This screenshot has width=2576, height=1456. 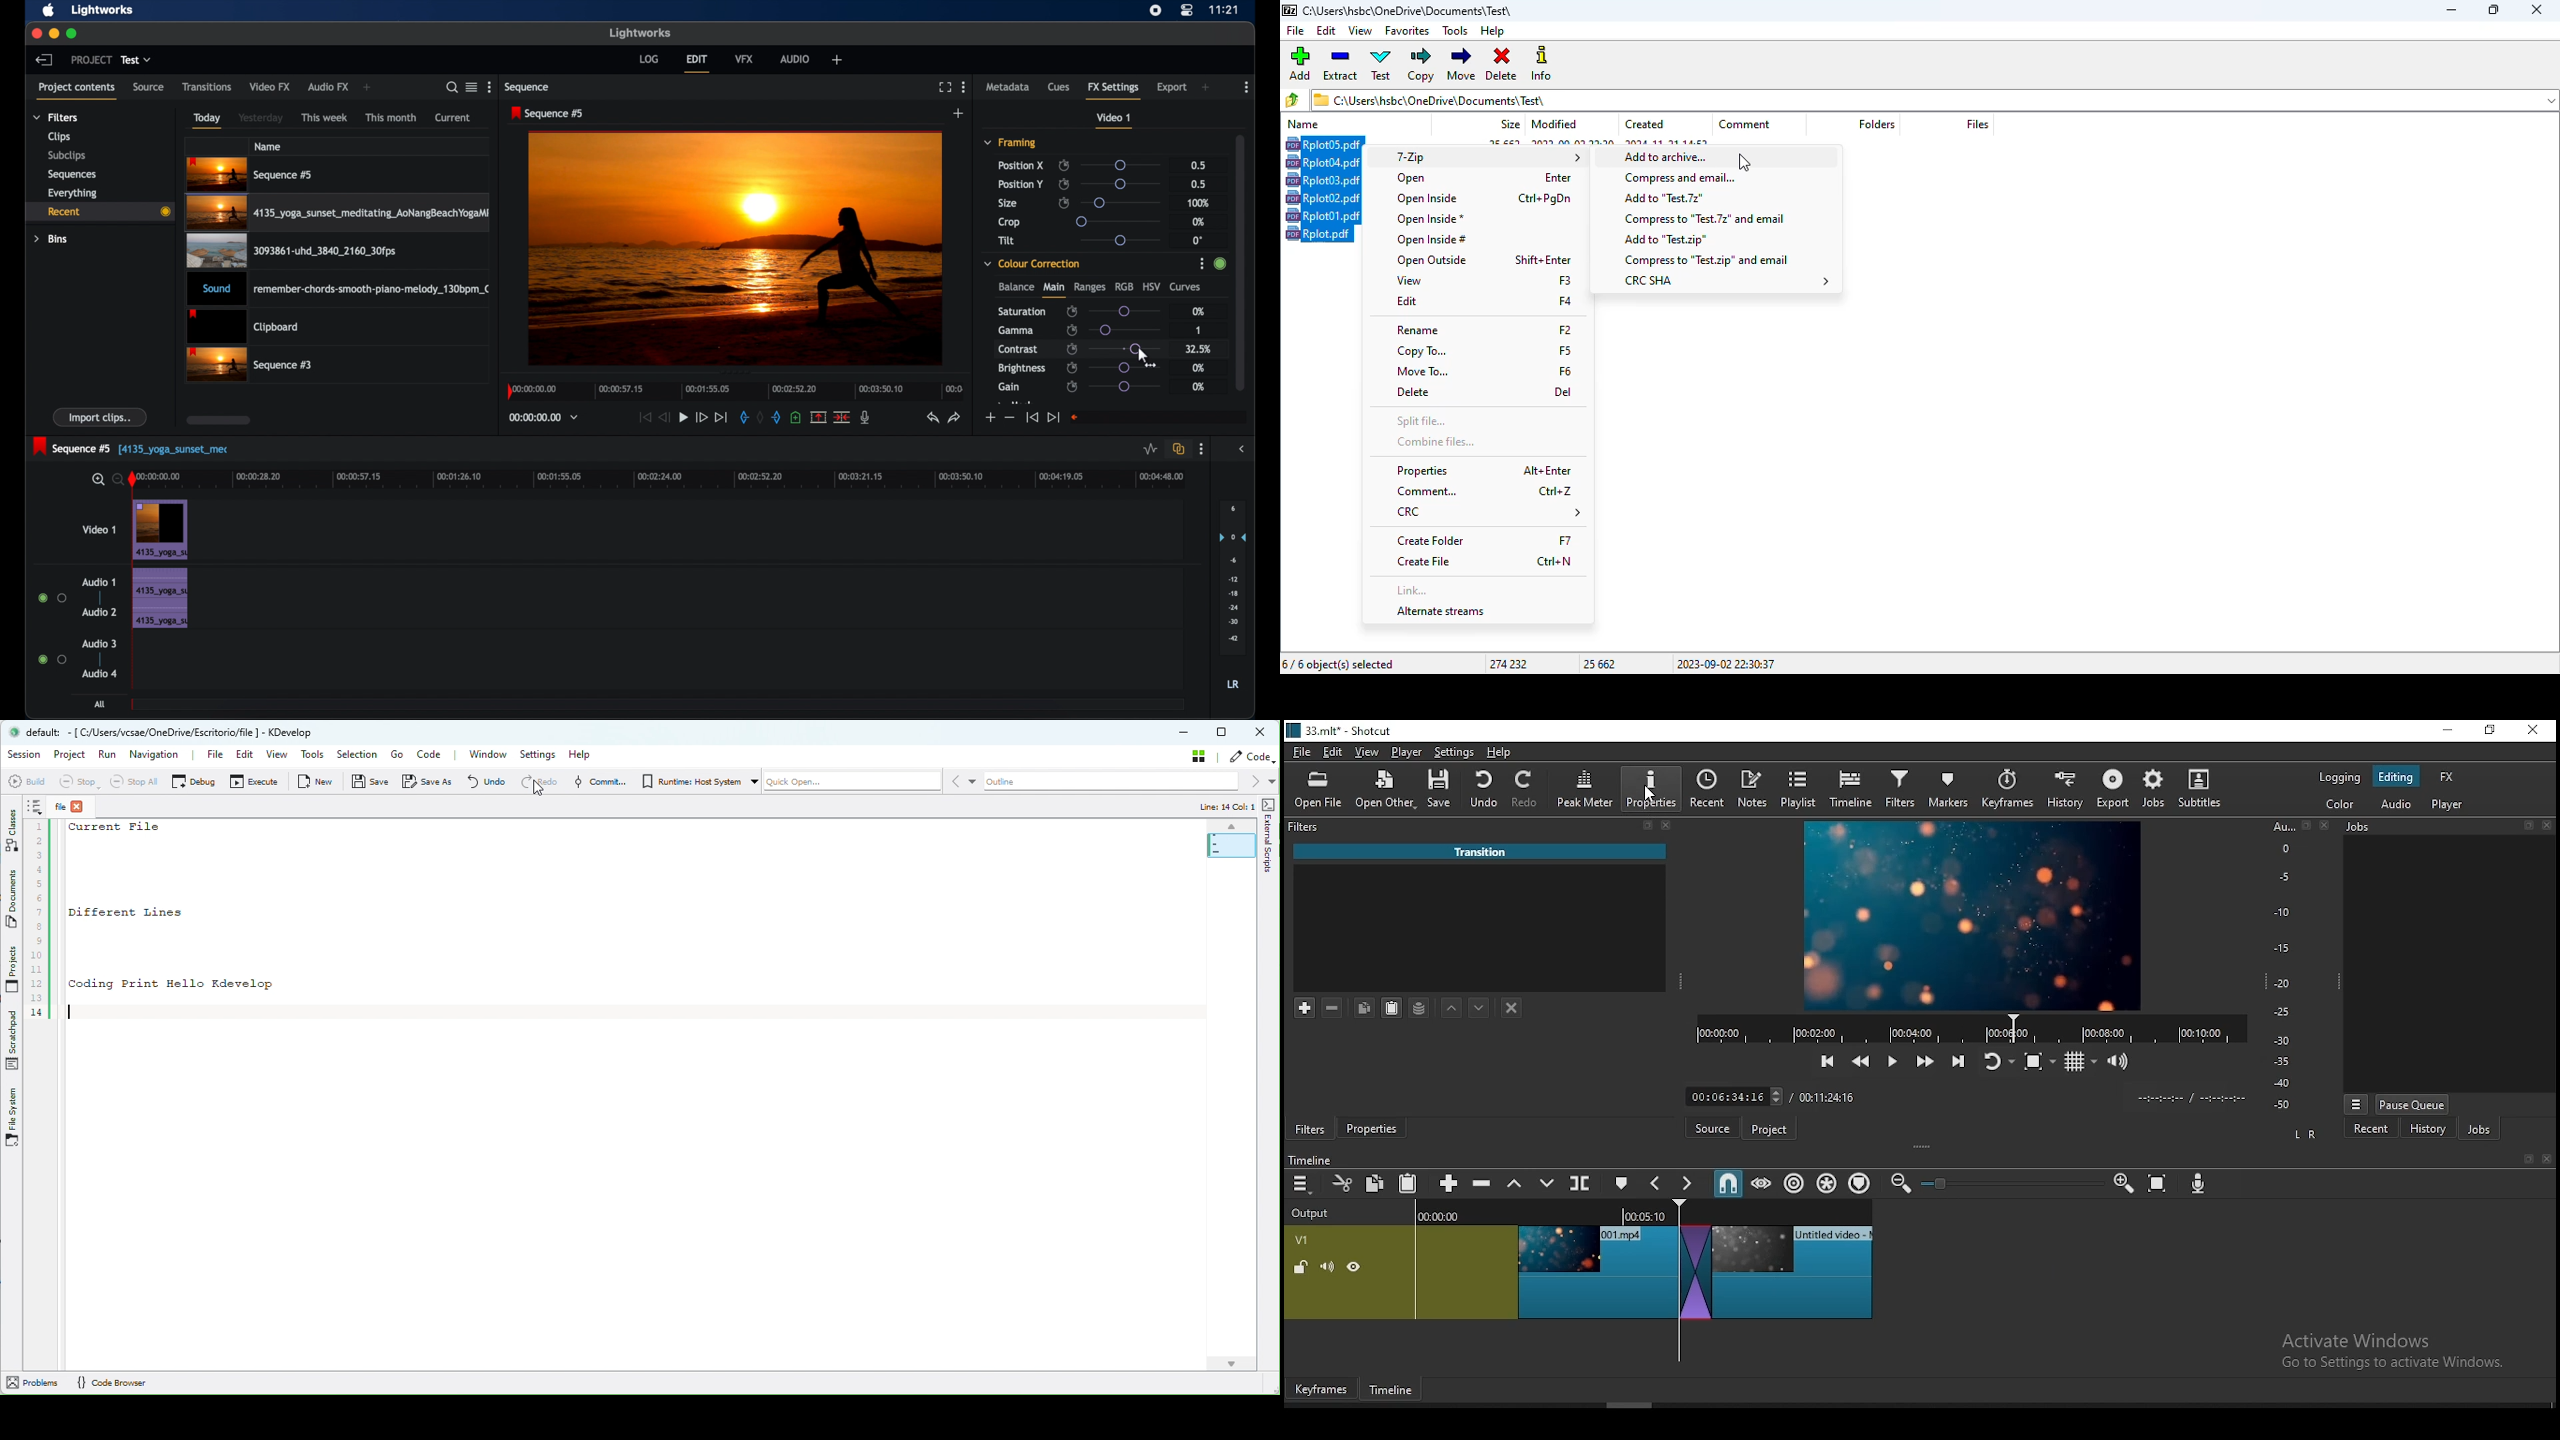 I want to click on cursor, so click(x=1135, y=351).